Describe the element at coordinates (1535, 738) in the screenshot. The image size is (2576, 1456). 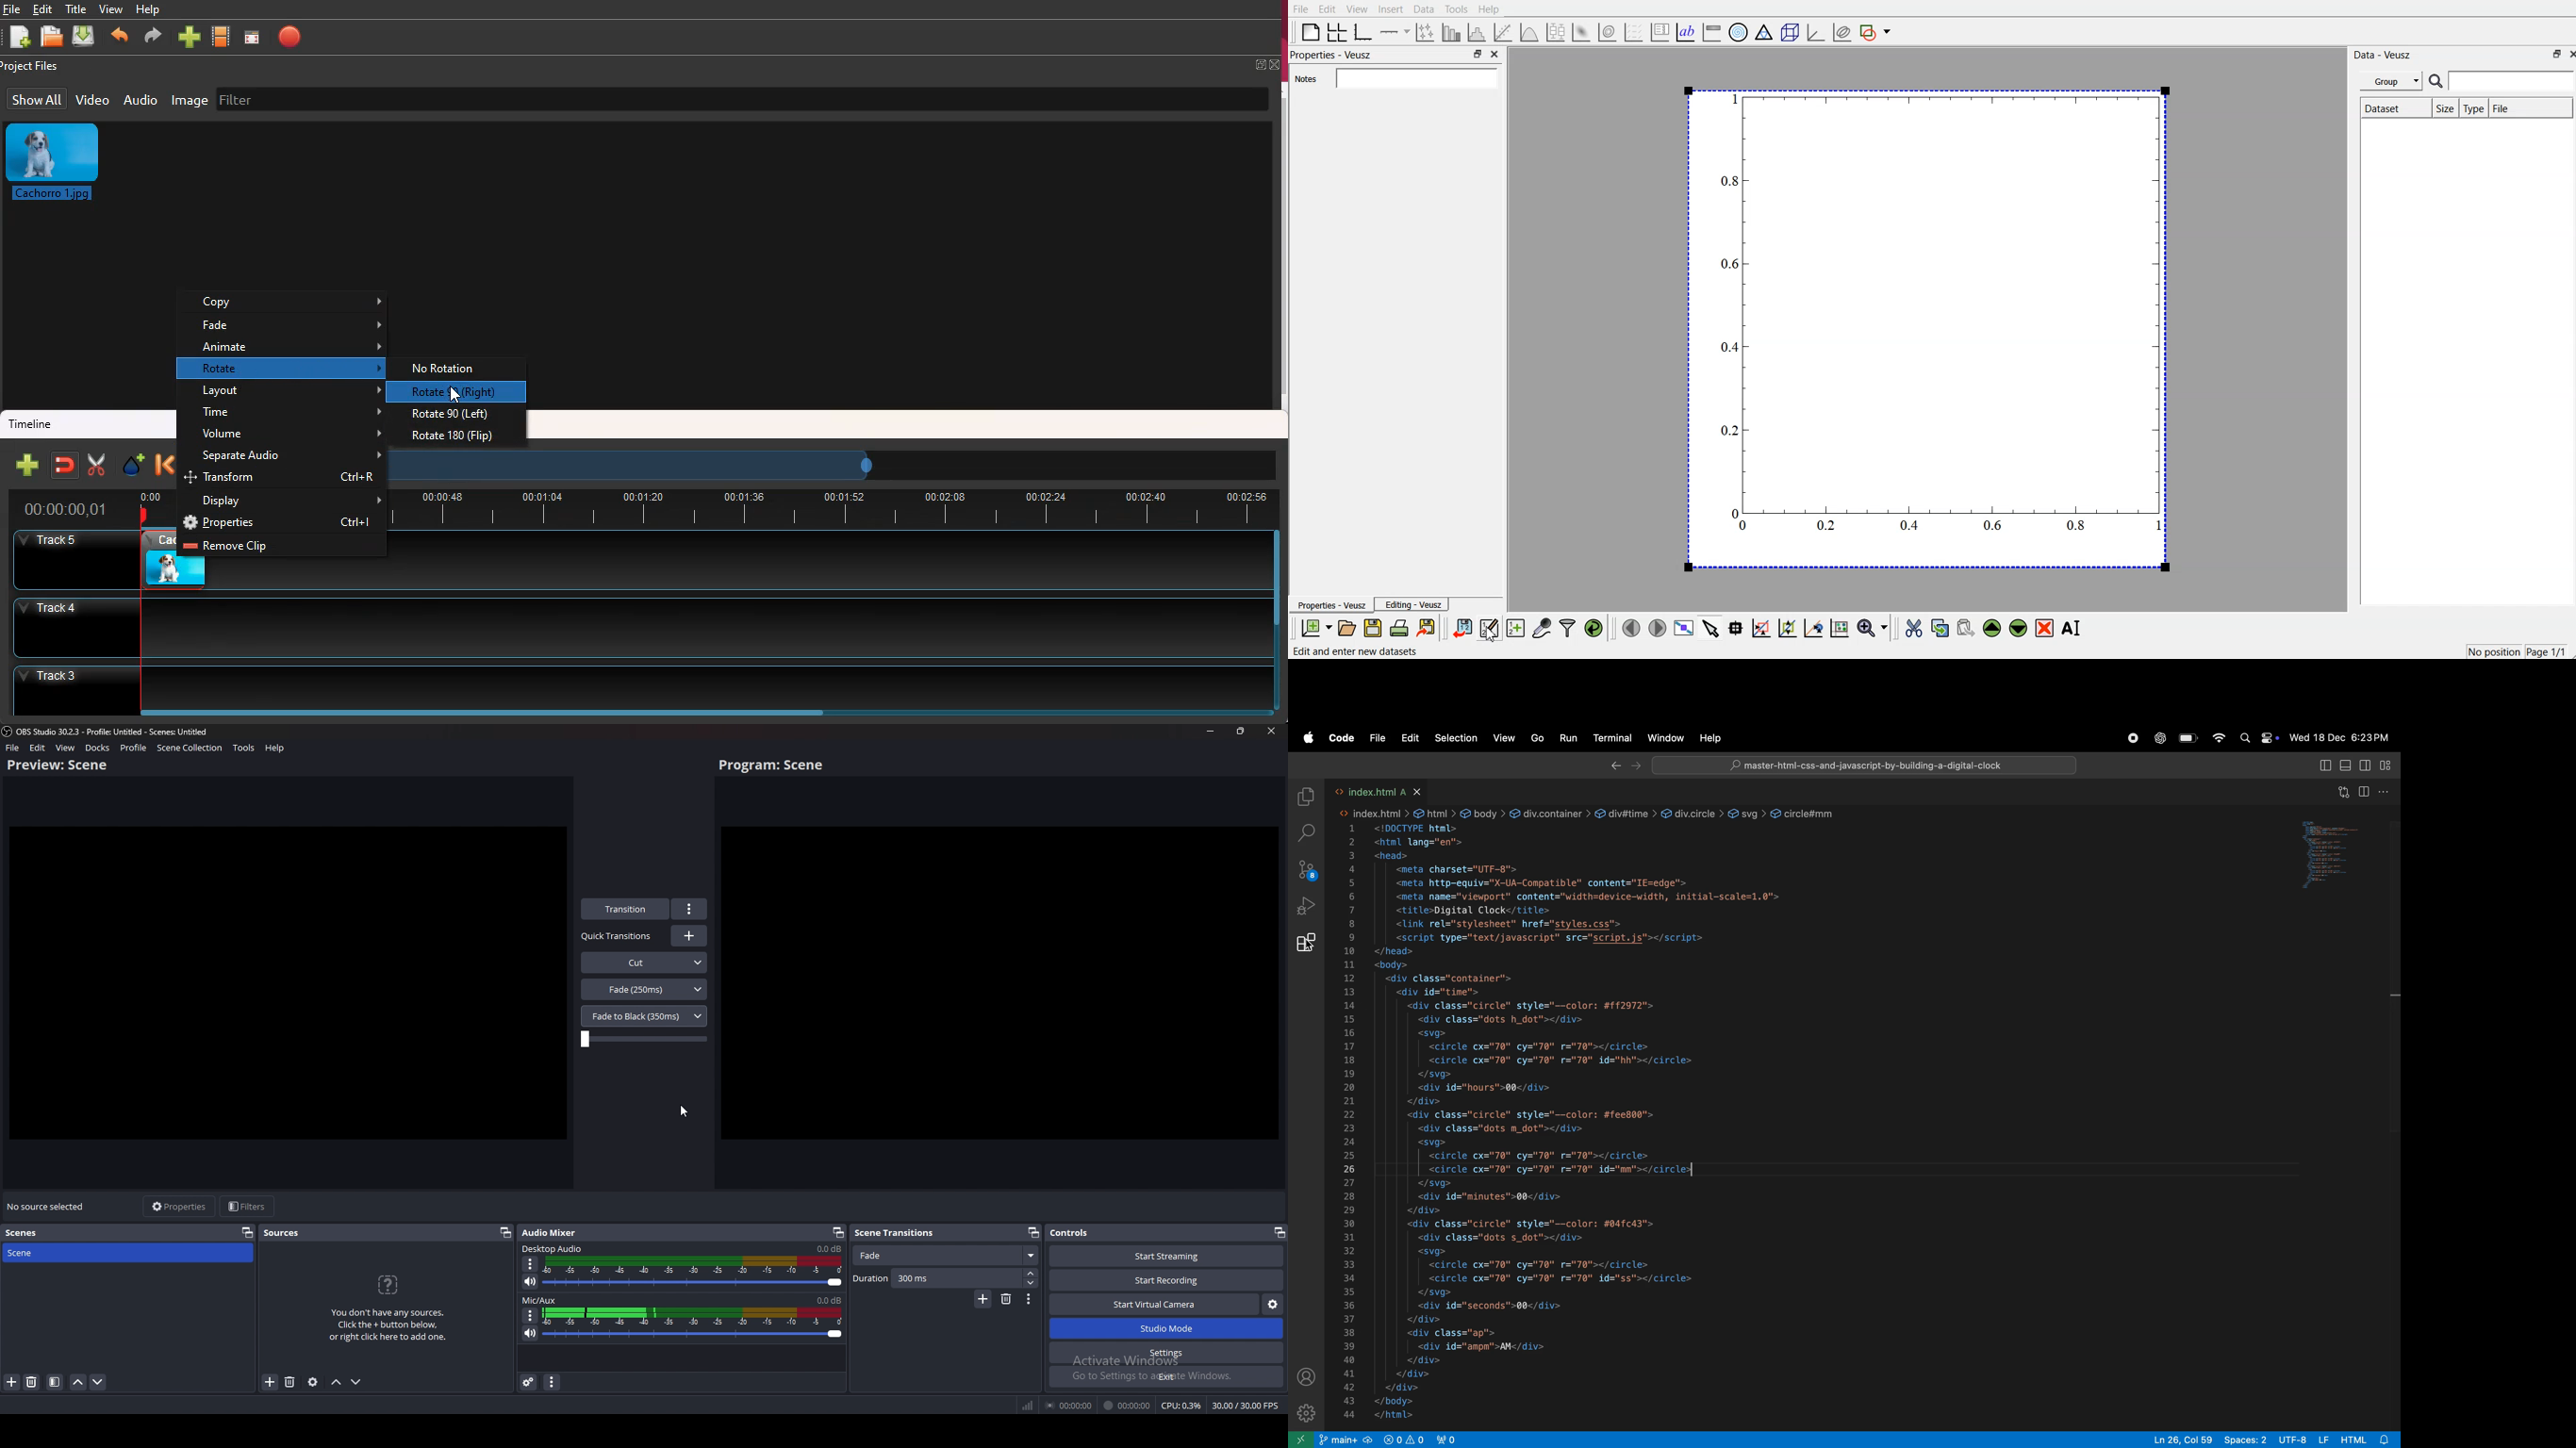
I see `go` at that location.